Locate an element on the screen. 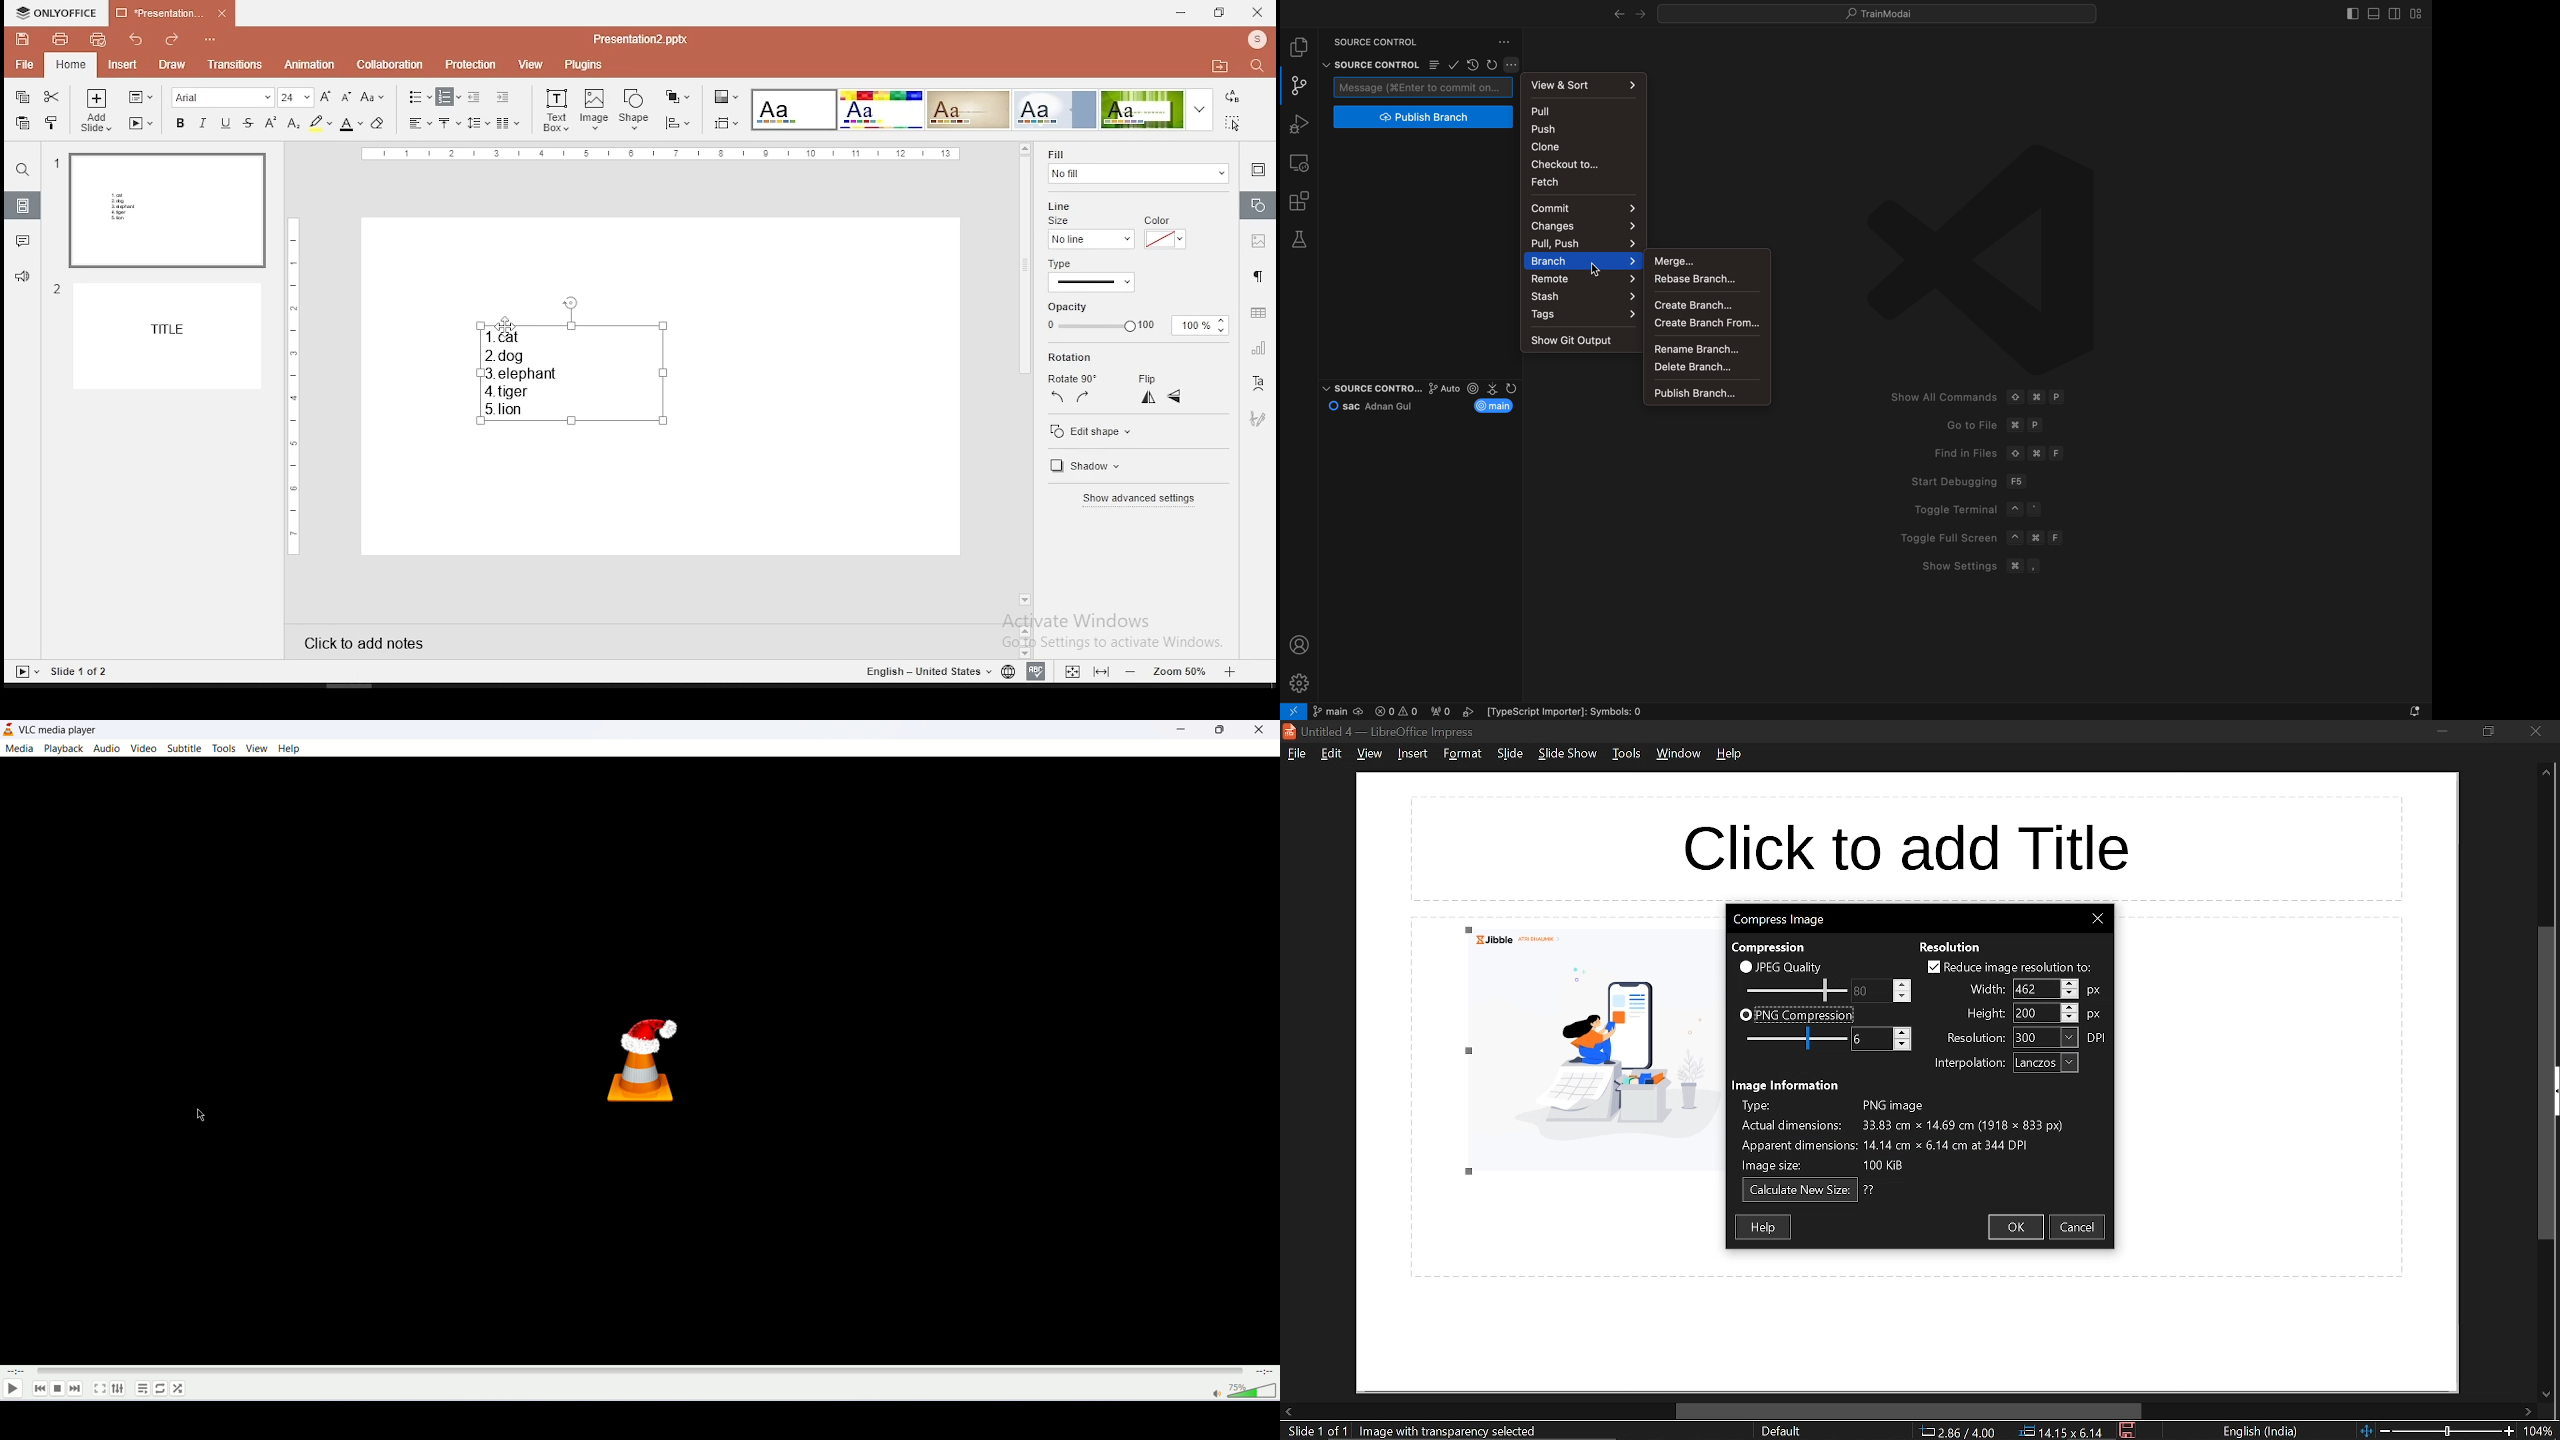 The height and width of the screenshot is (1456, 2576). window is located at coordinates (1681, 754).